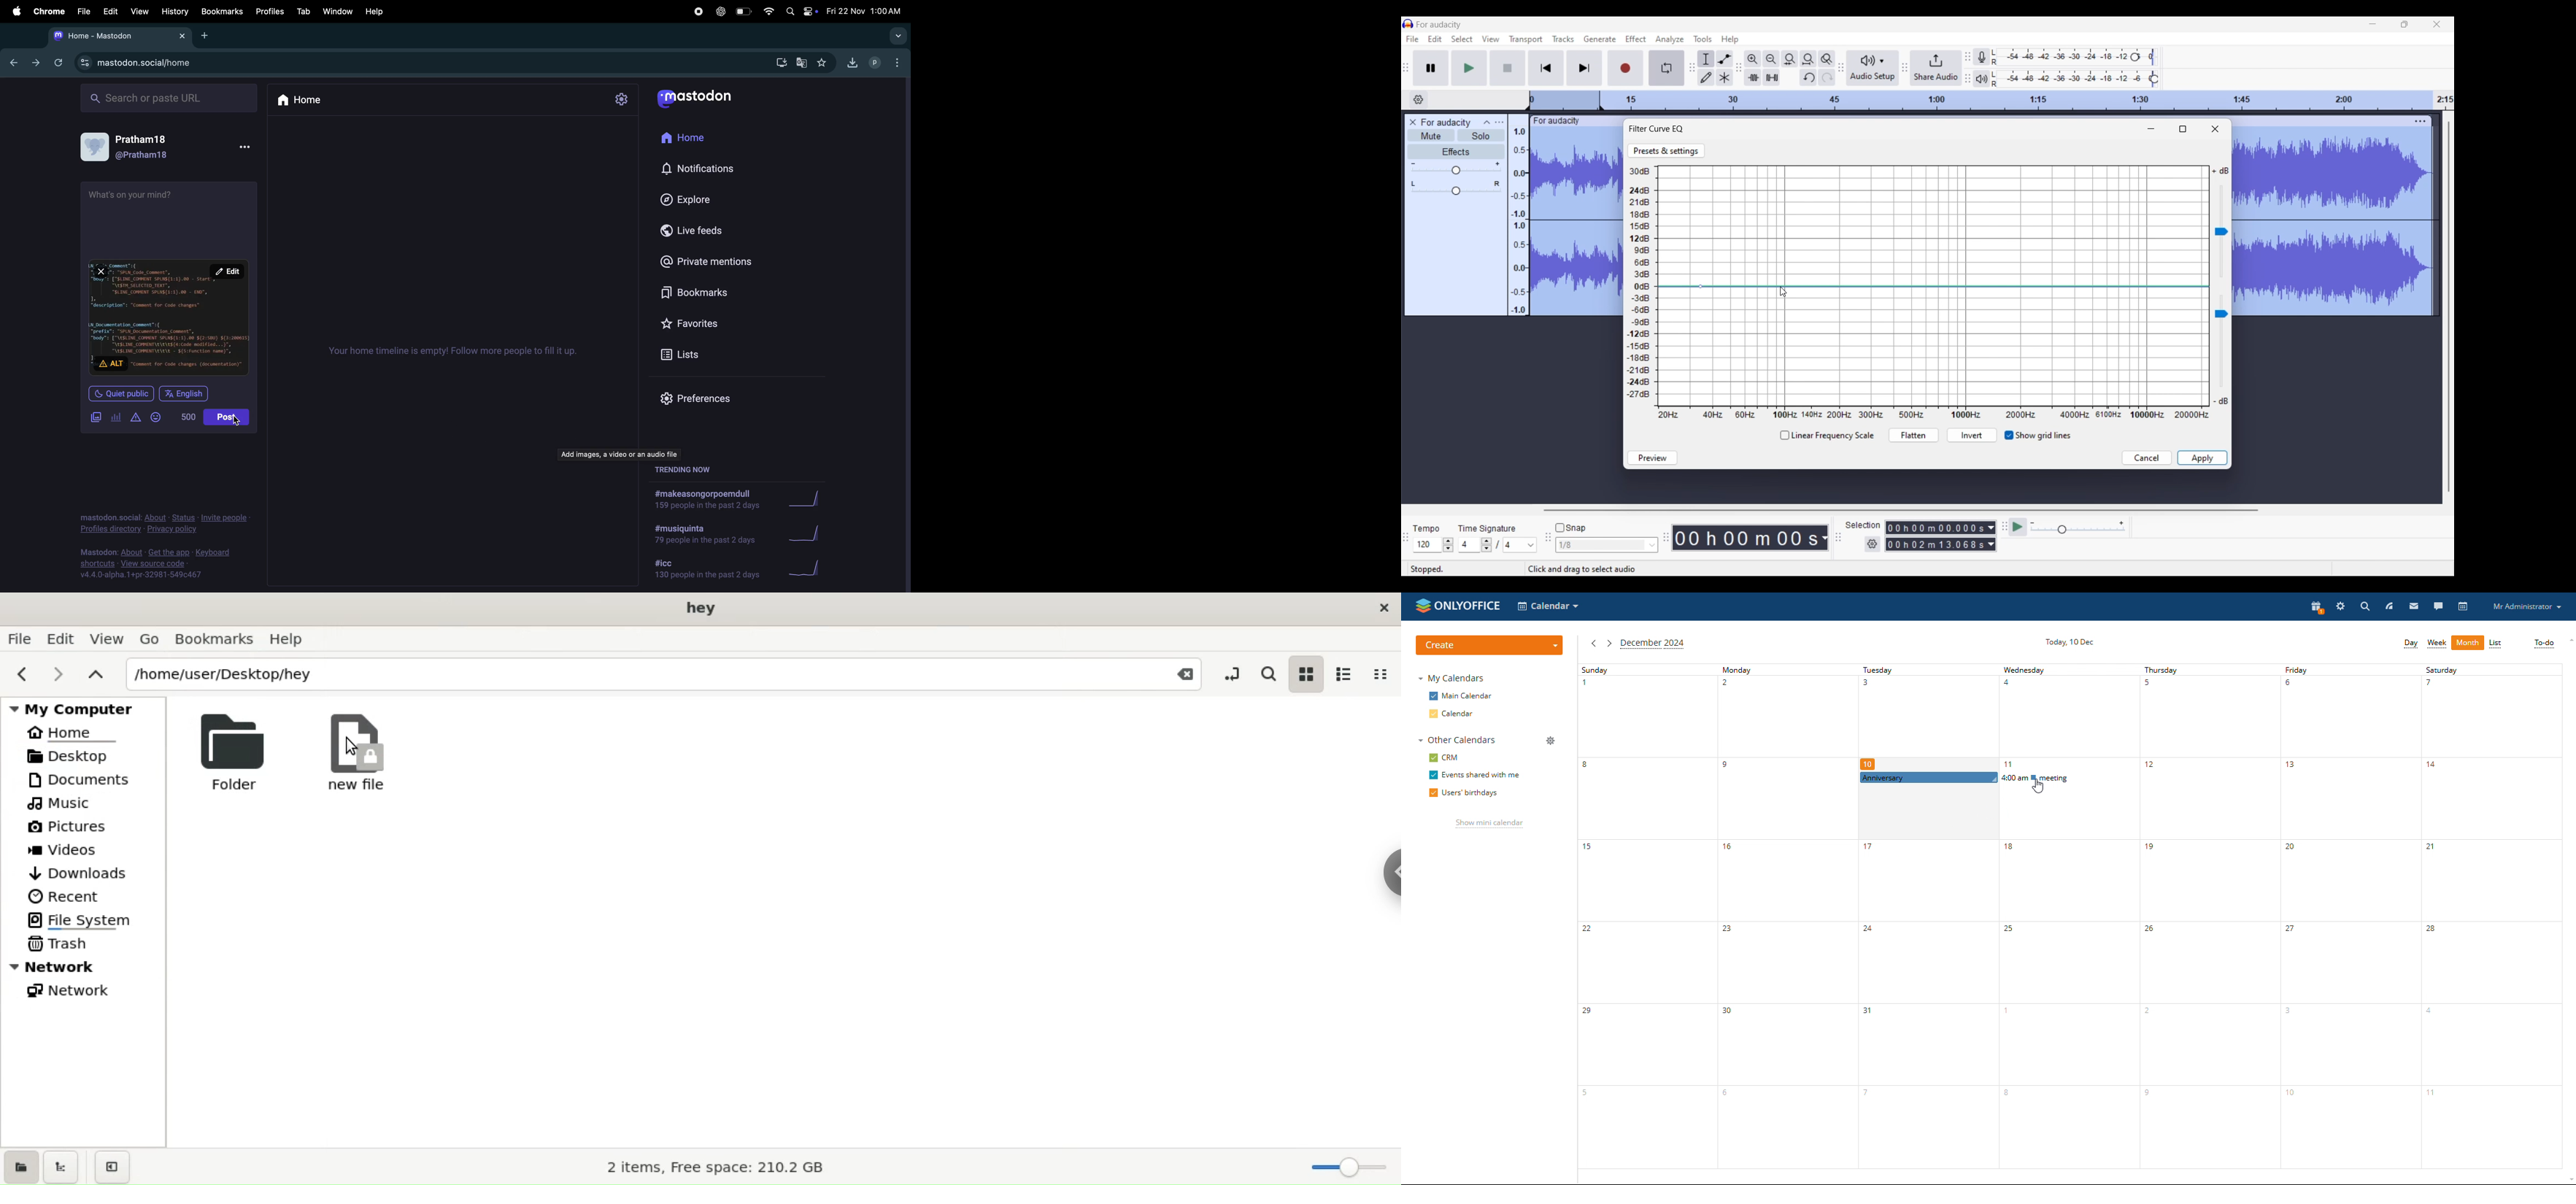 This screenshot has width=2576, height=1204. I want to click on Save inputs made, so click(2203, 458).